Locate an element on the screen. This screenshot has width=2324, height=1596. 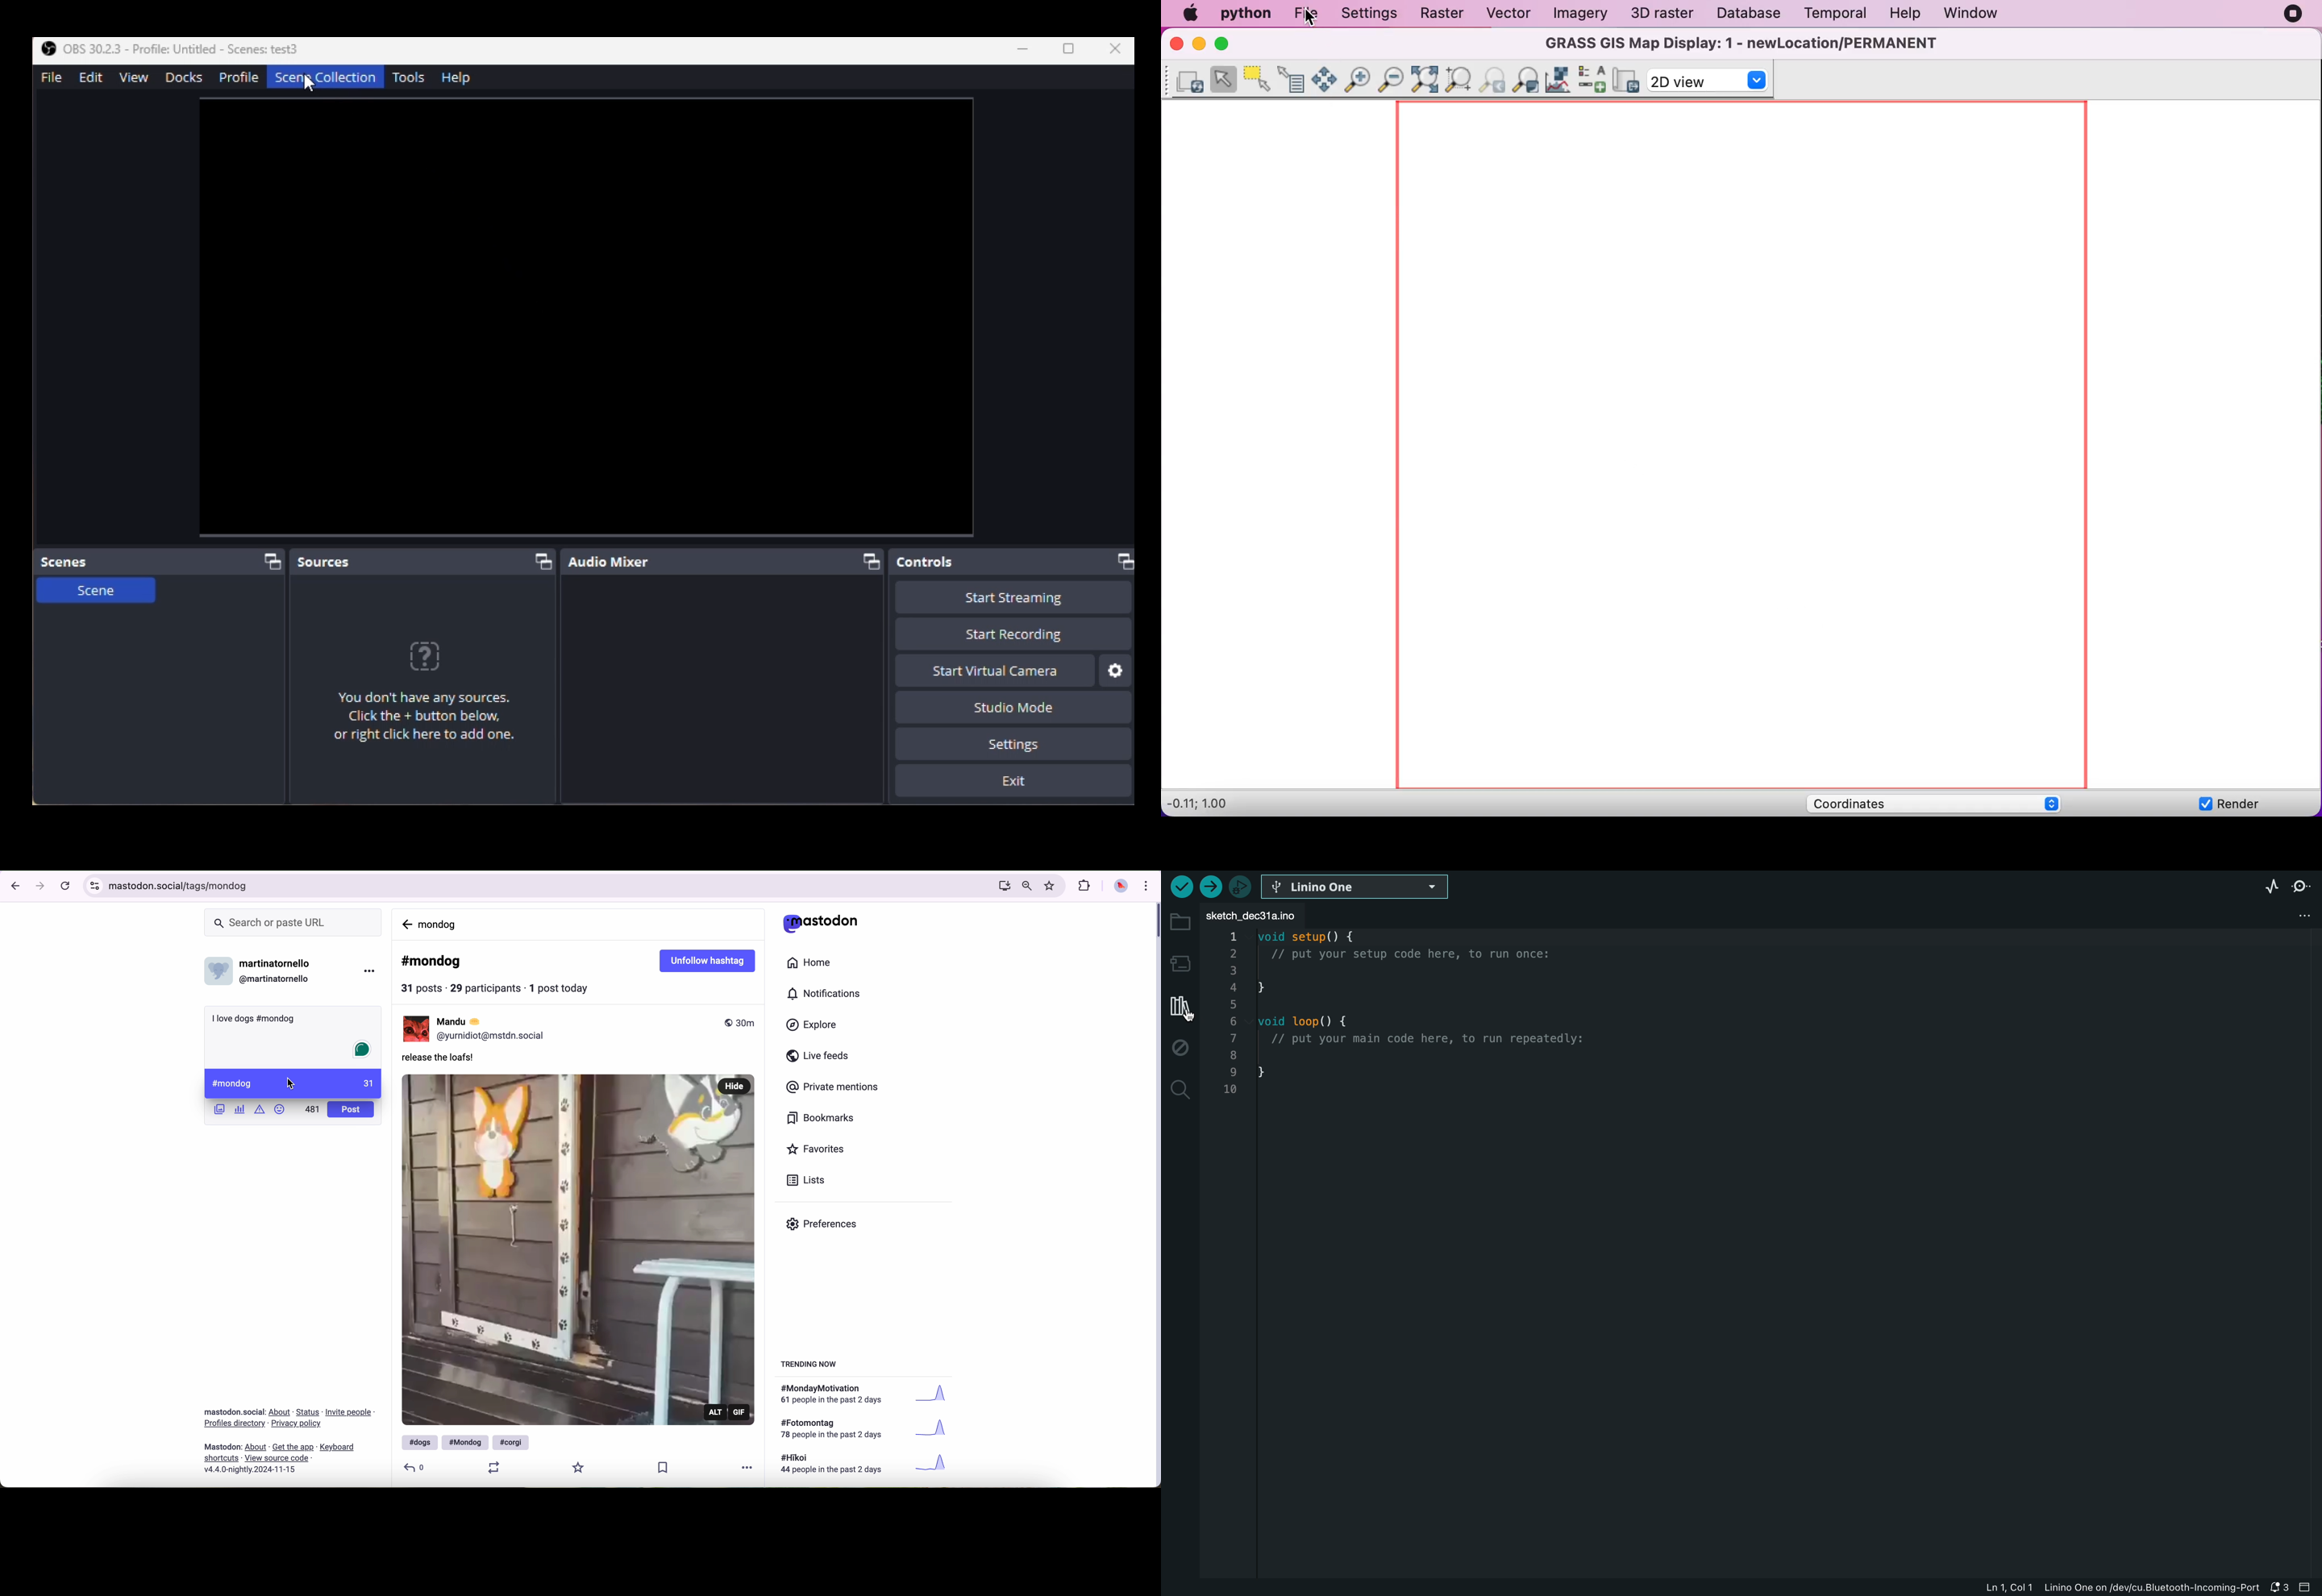
hide is located at coordinates (735, 1085).